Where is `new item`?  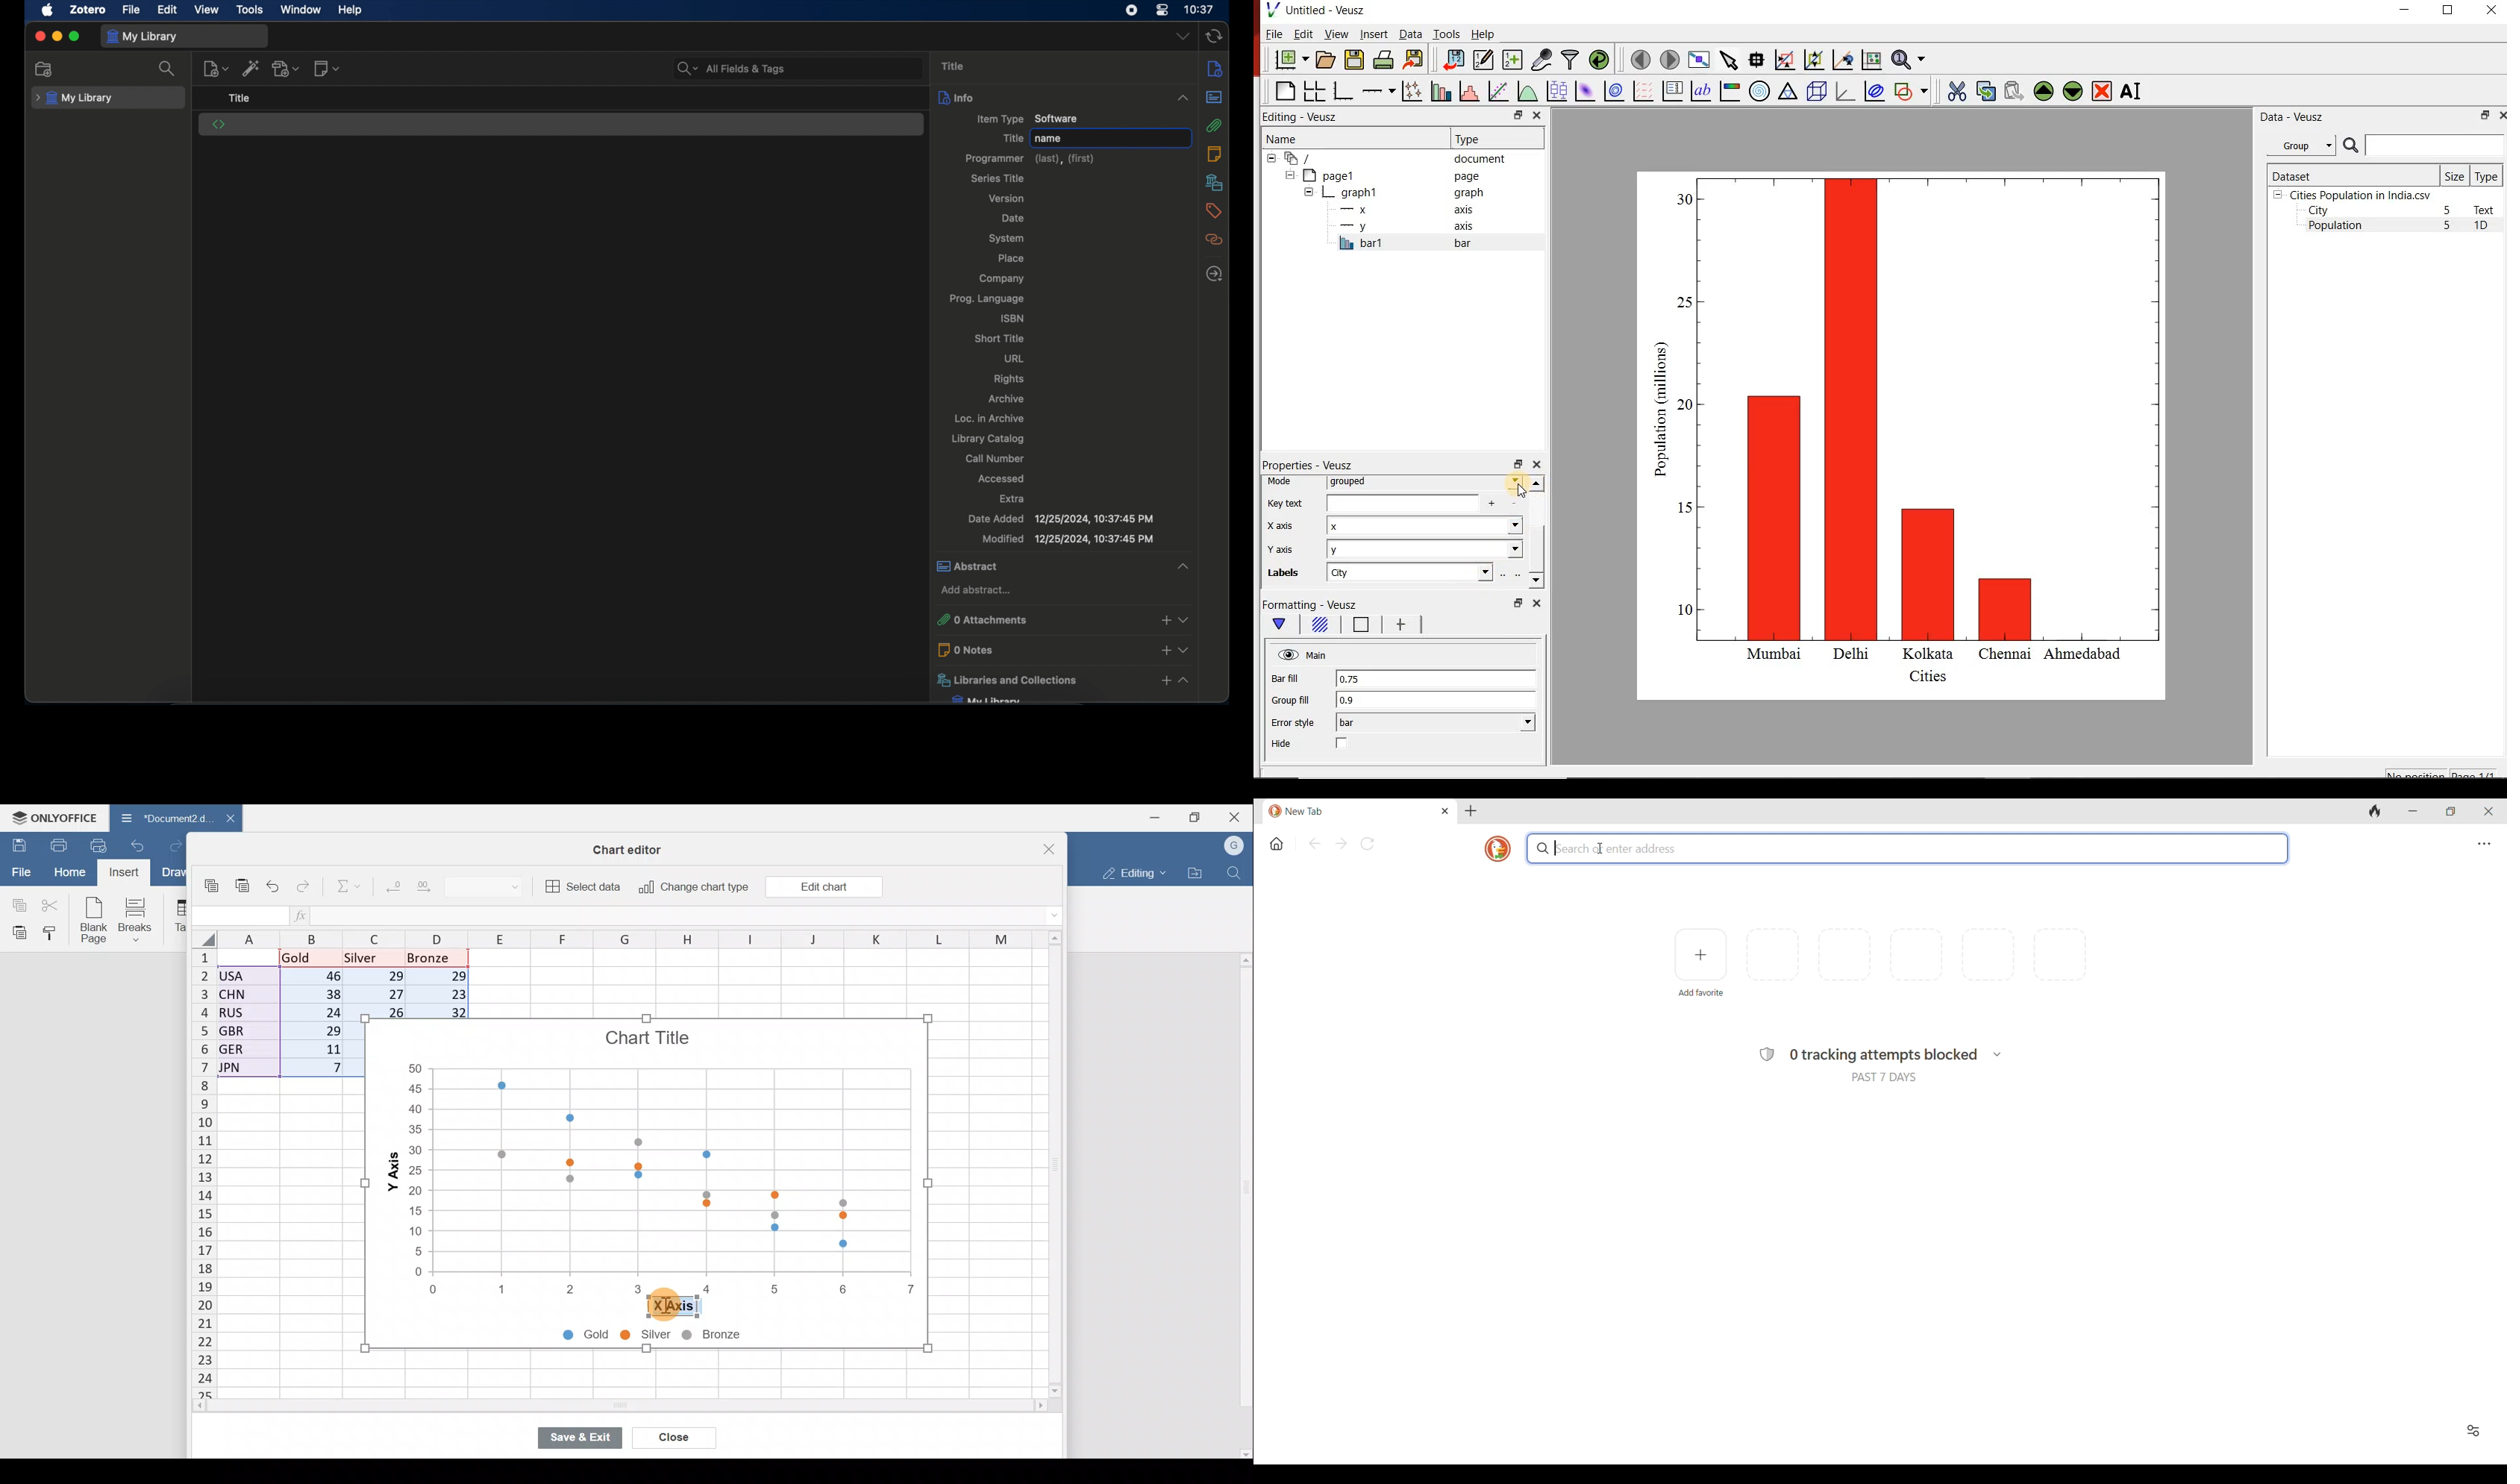 new item is located at coordinates (215, 68).